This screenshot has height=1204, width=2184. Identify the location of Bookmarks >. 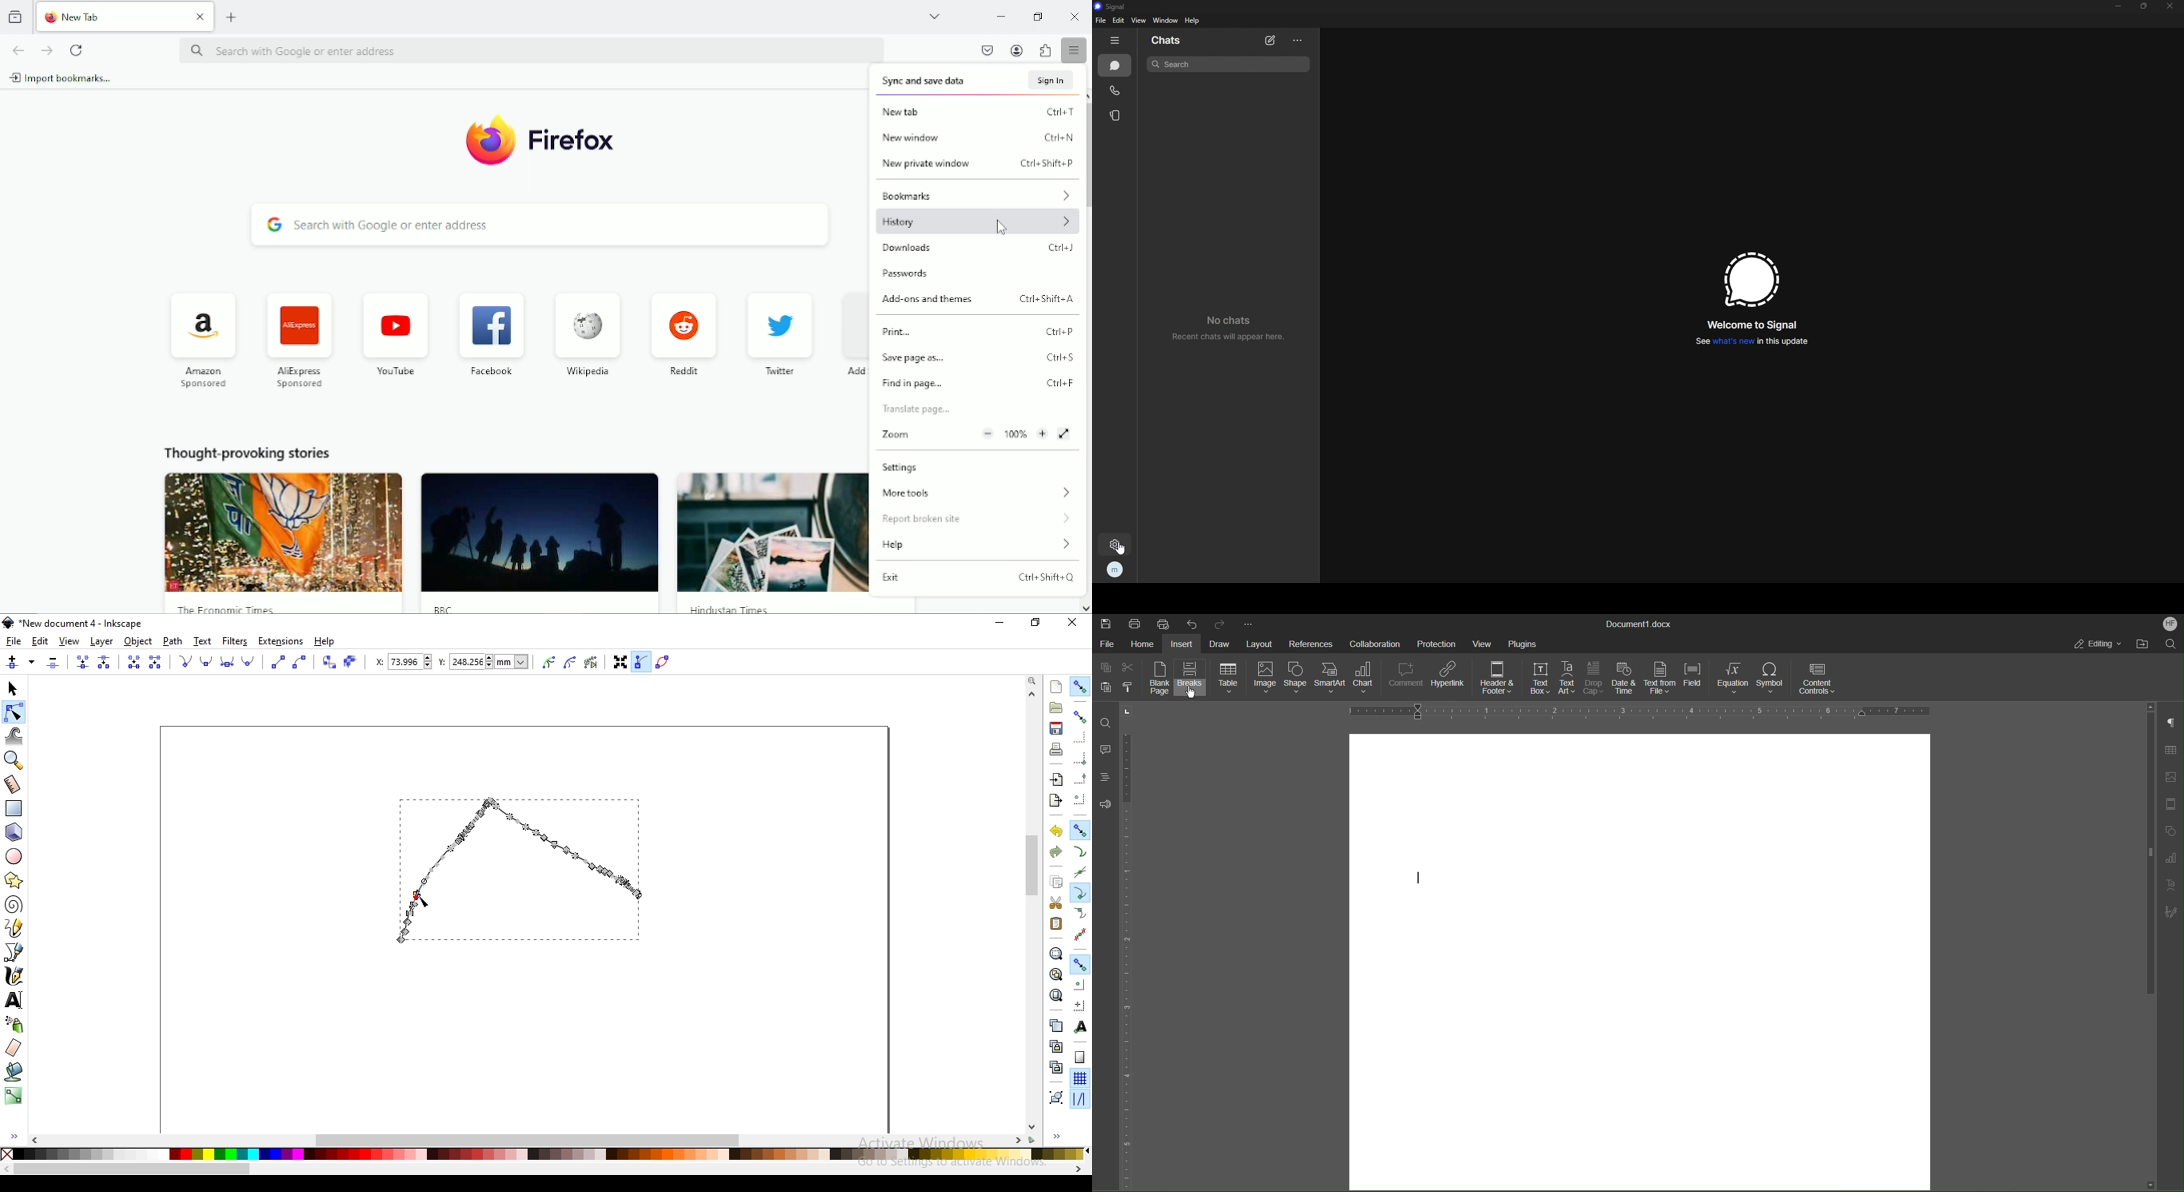
(974, 194).